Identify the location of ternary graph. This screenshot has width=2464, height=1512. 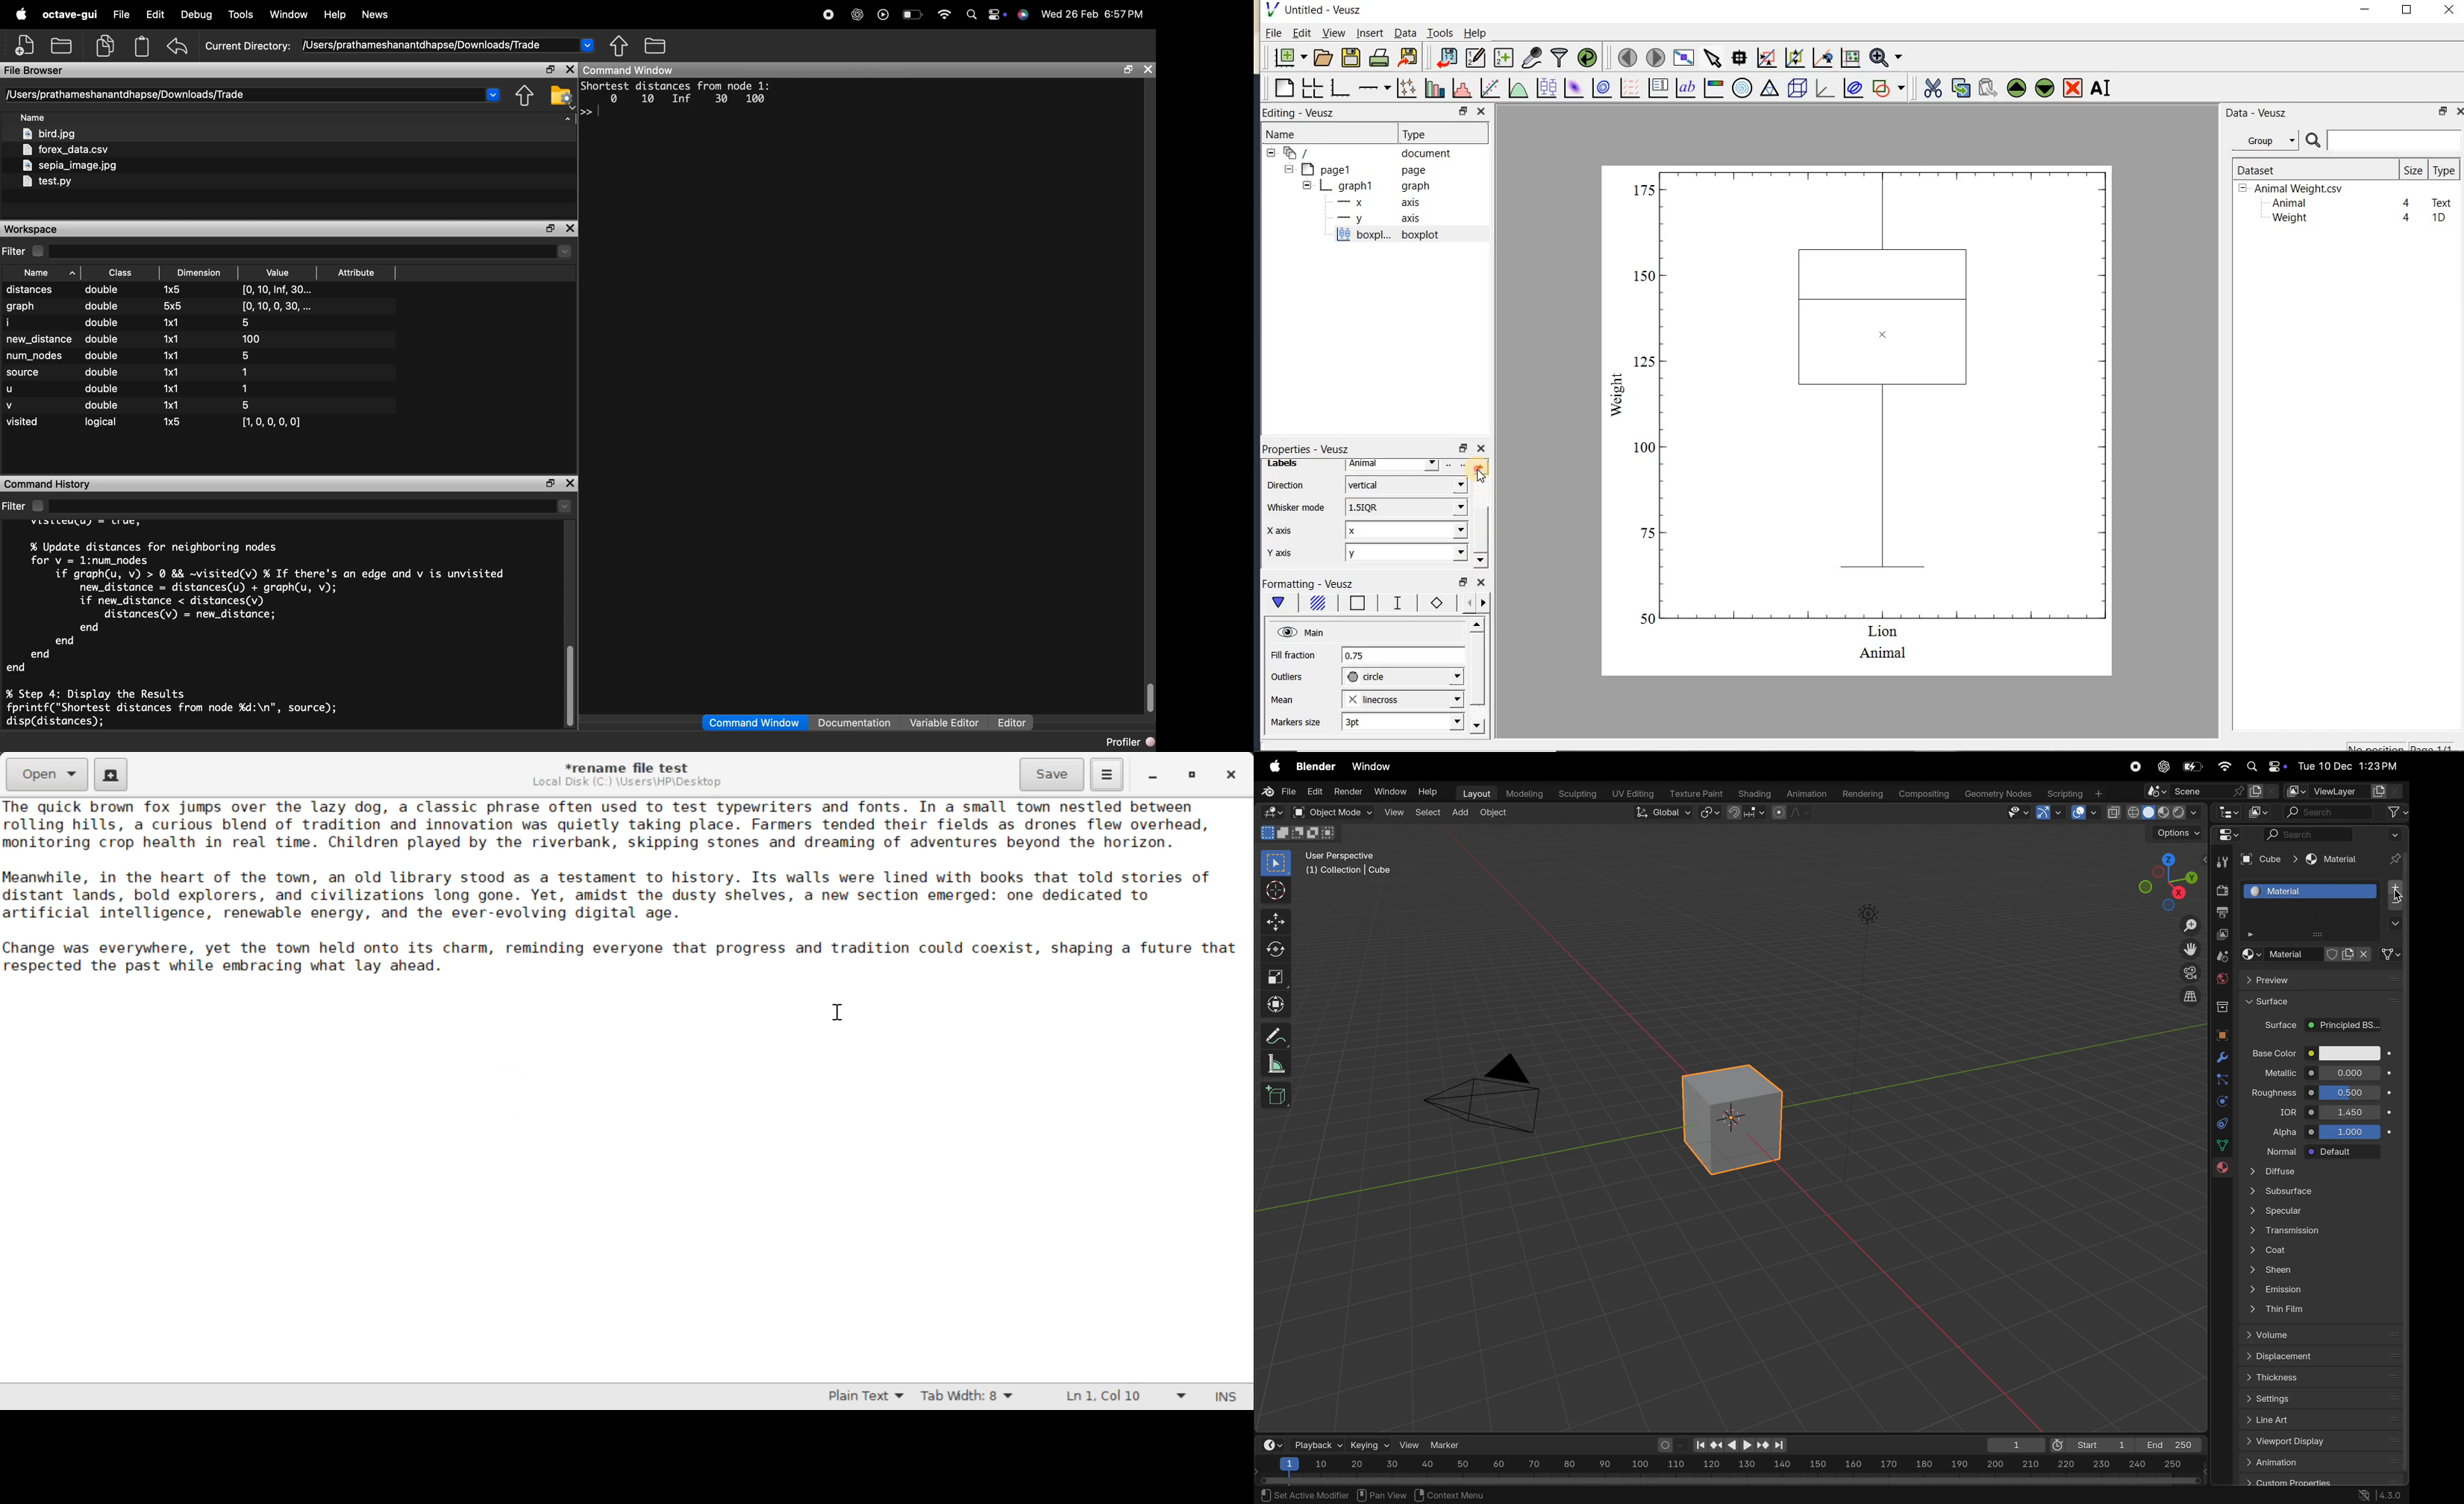
(1769, 90).